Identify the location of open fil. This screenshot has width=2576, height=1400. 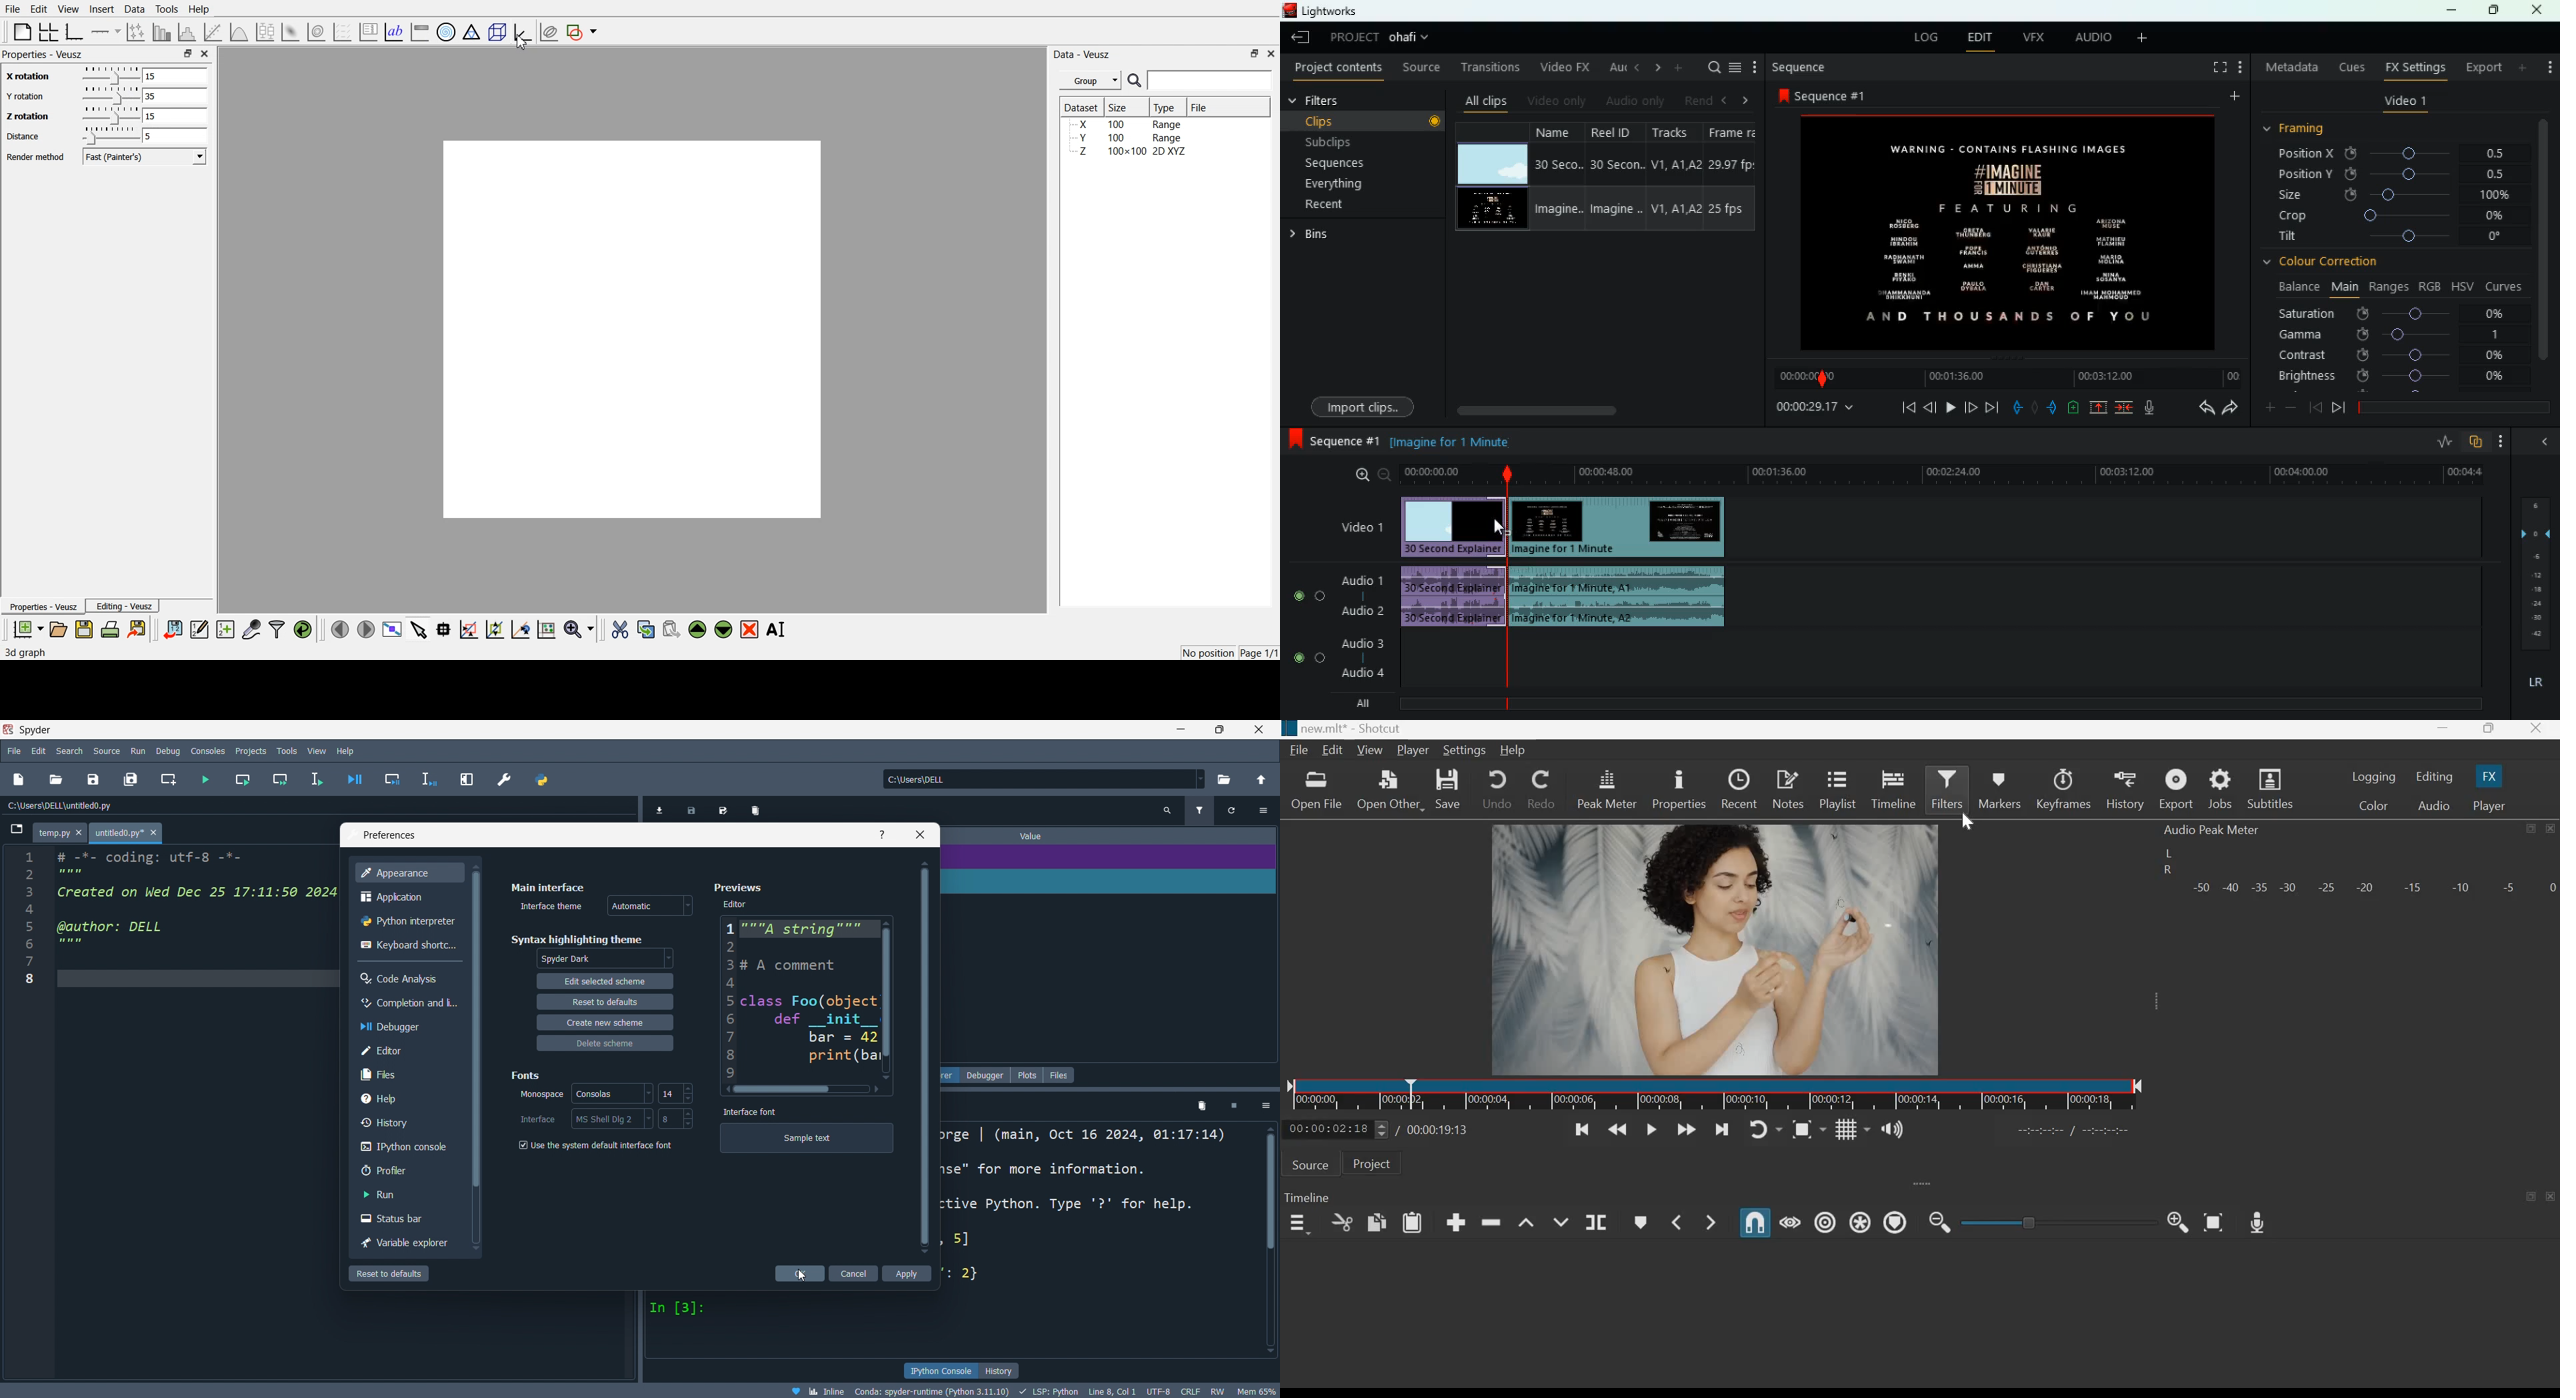
(59, 780).